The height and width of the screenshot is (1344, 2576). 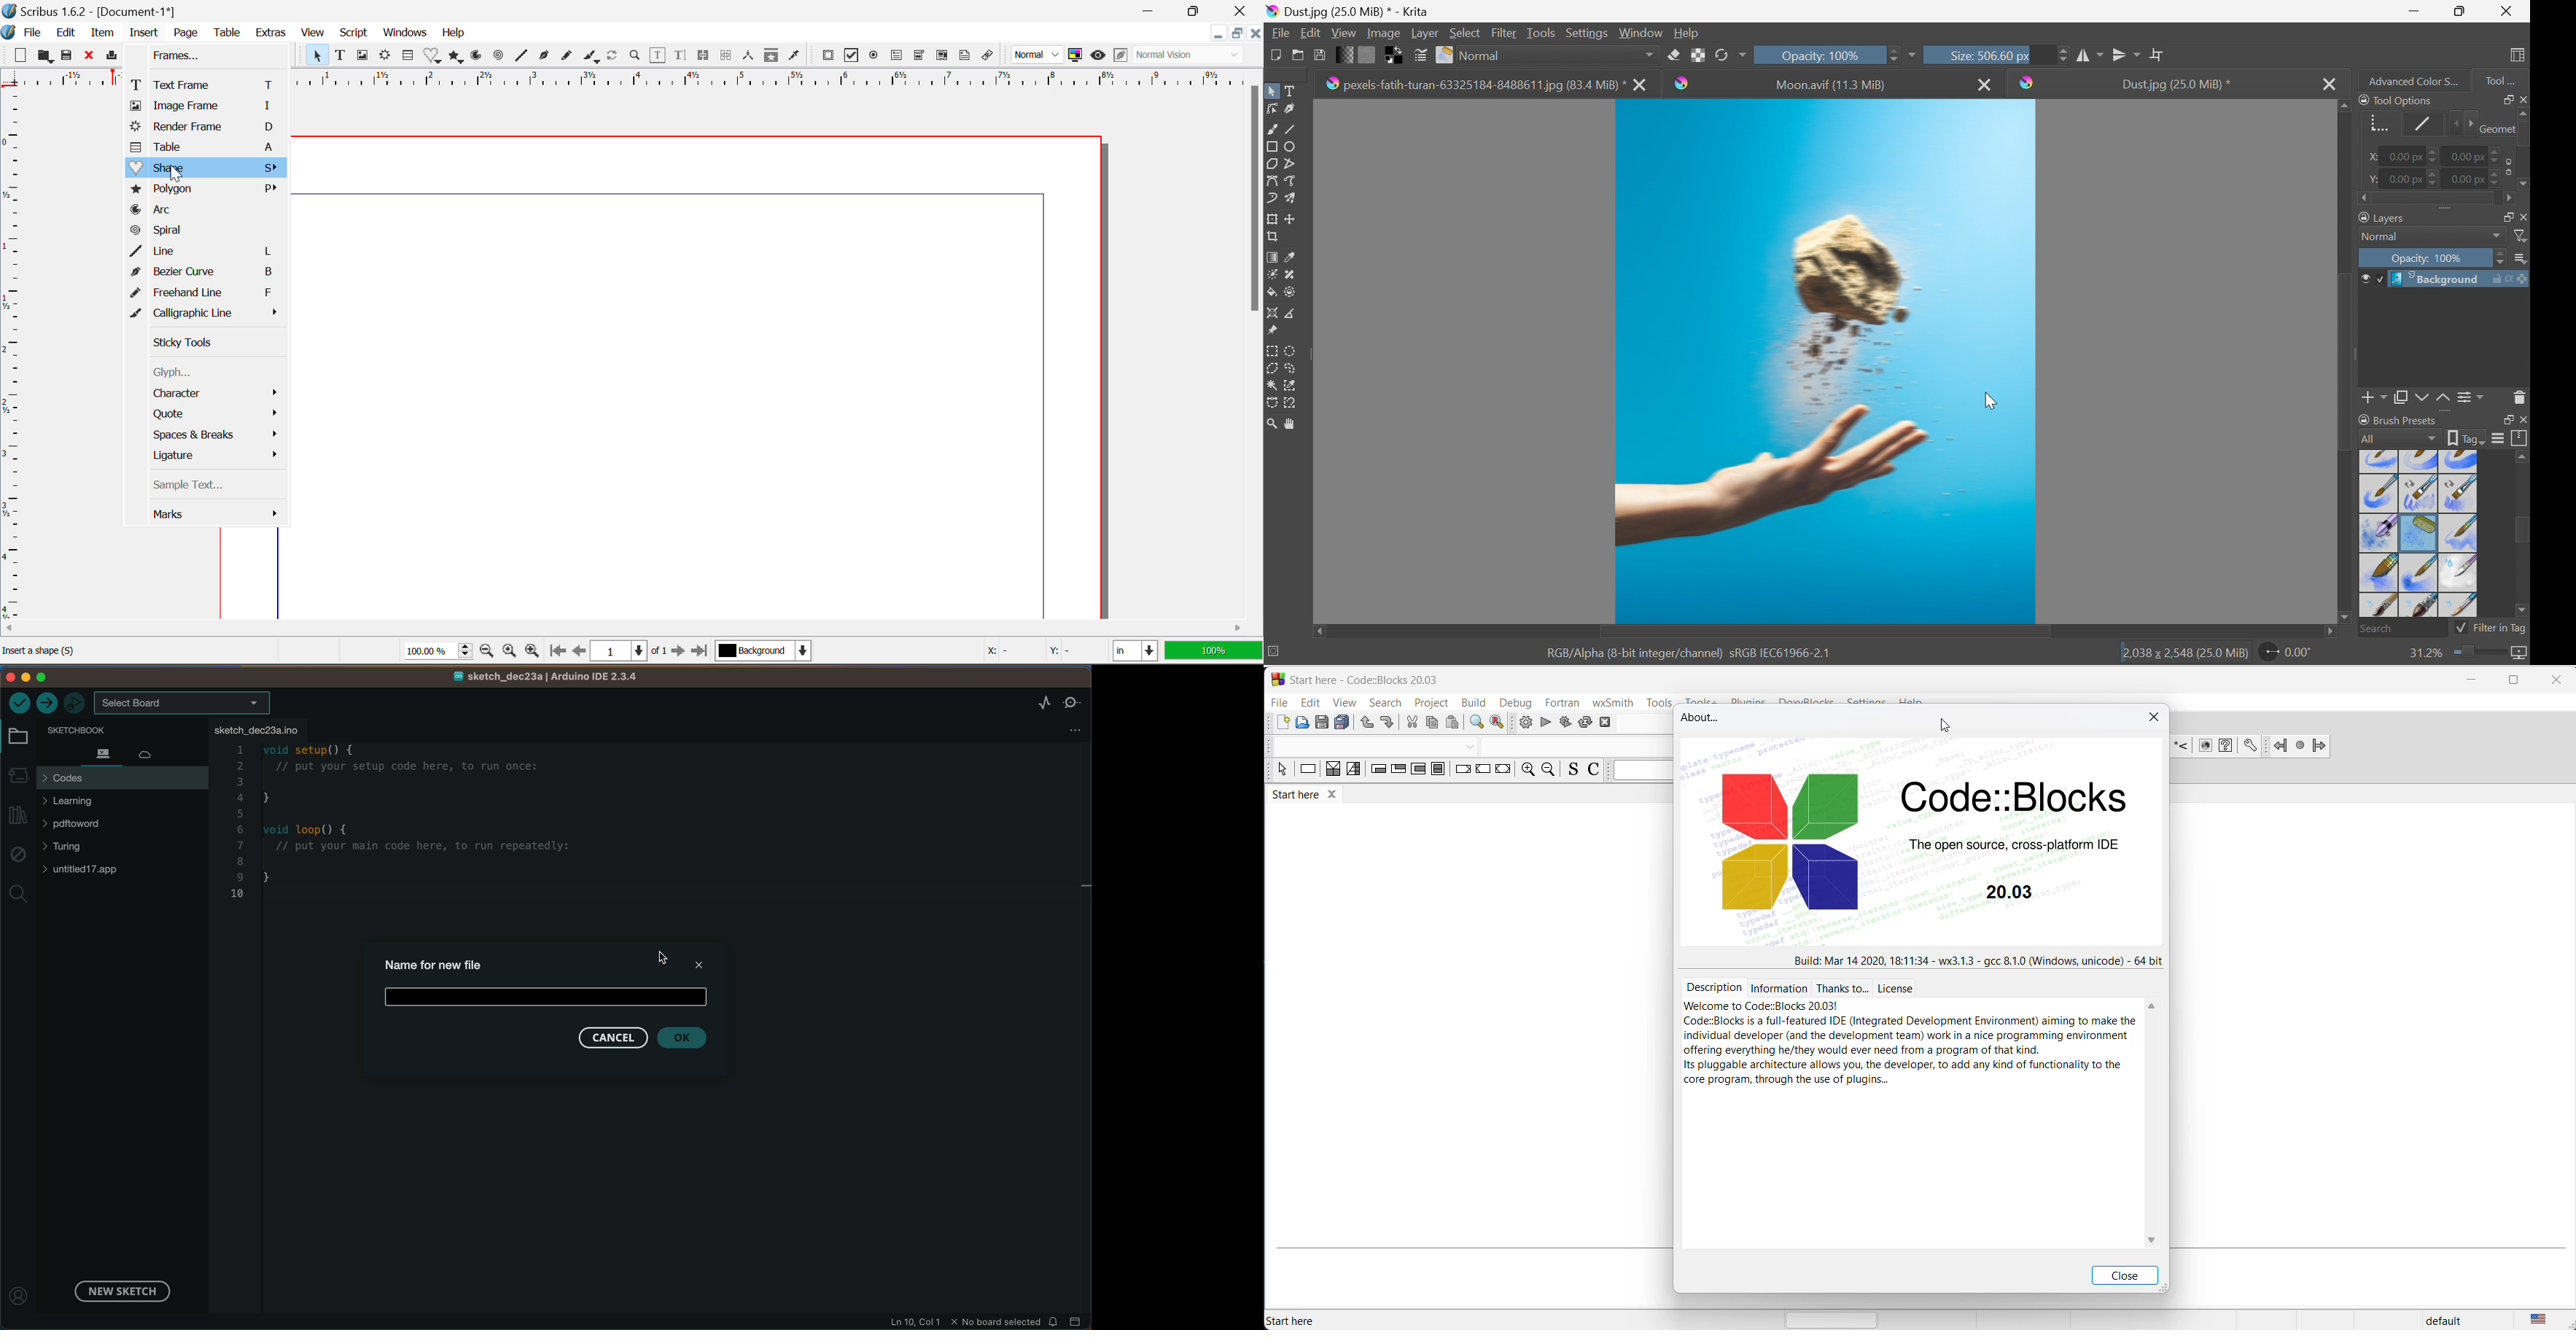 What do you see at coordinates (988, 56) in the screenshot?
I see `Link Annotation` at bounding box center [988, 56].